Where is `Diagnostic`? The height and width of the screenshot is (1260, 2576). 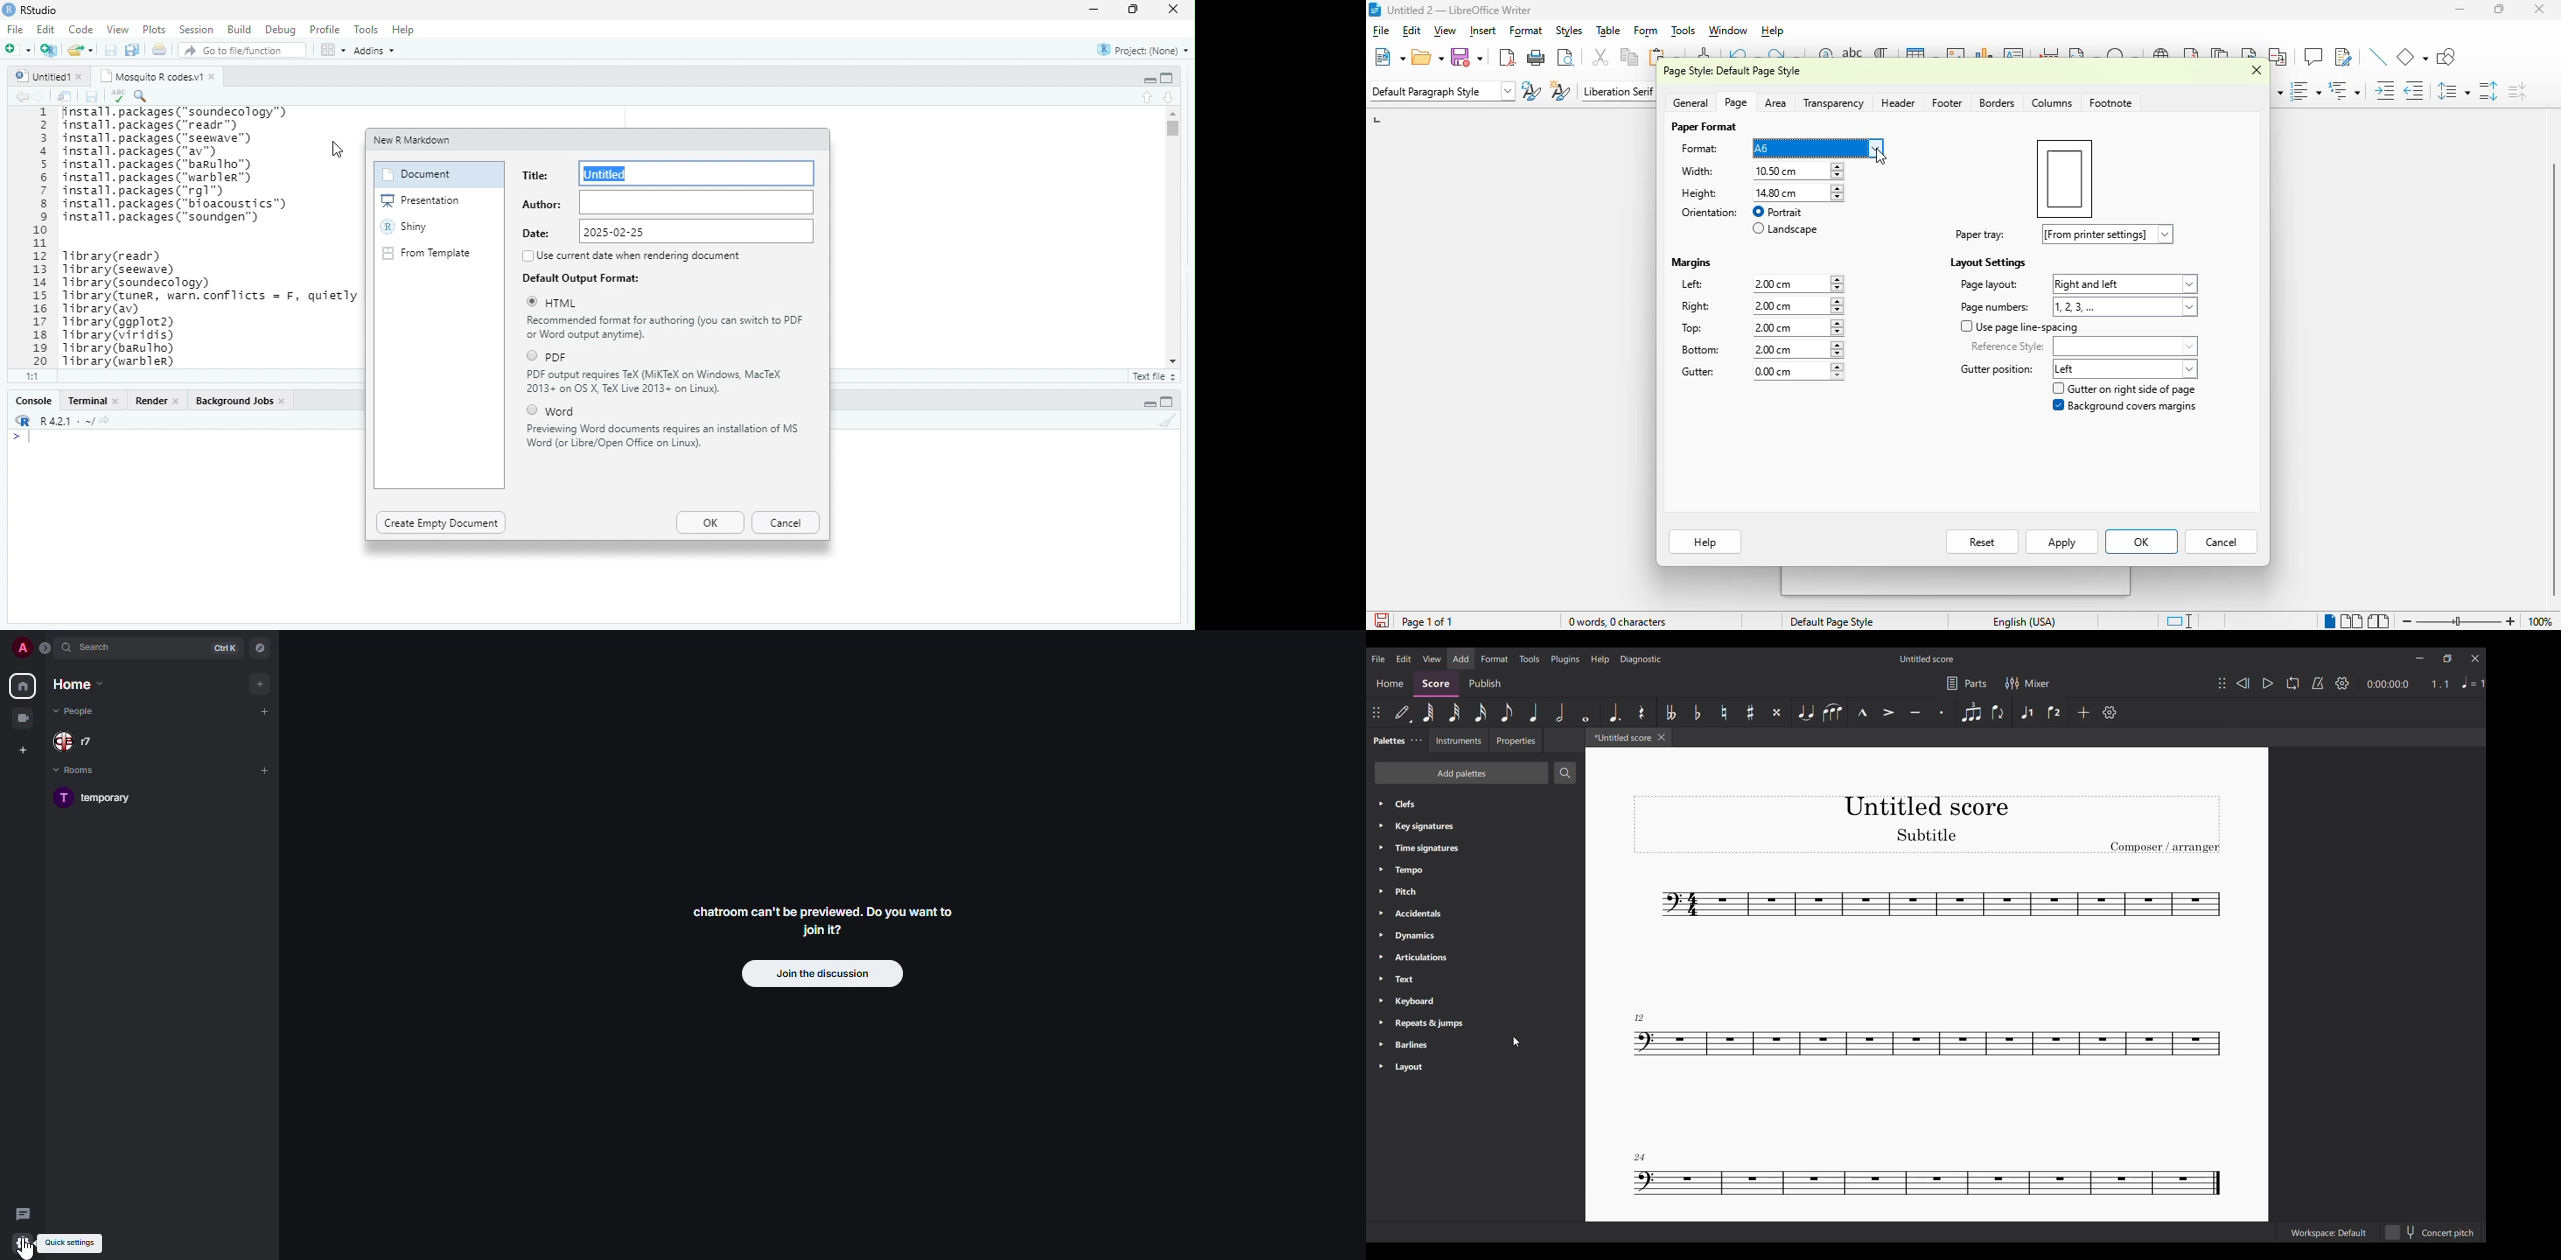
Diagnostic is located at coordinates (1641, 659).